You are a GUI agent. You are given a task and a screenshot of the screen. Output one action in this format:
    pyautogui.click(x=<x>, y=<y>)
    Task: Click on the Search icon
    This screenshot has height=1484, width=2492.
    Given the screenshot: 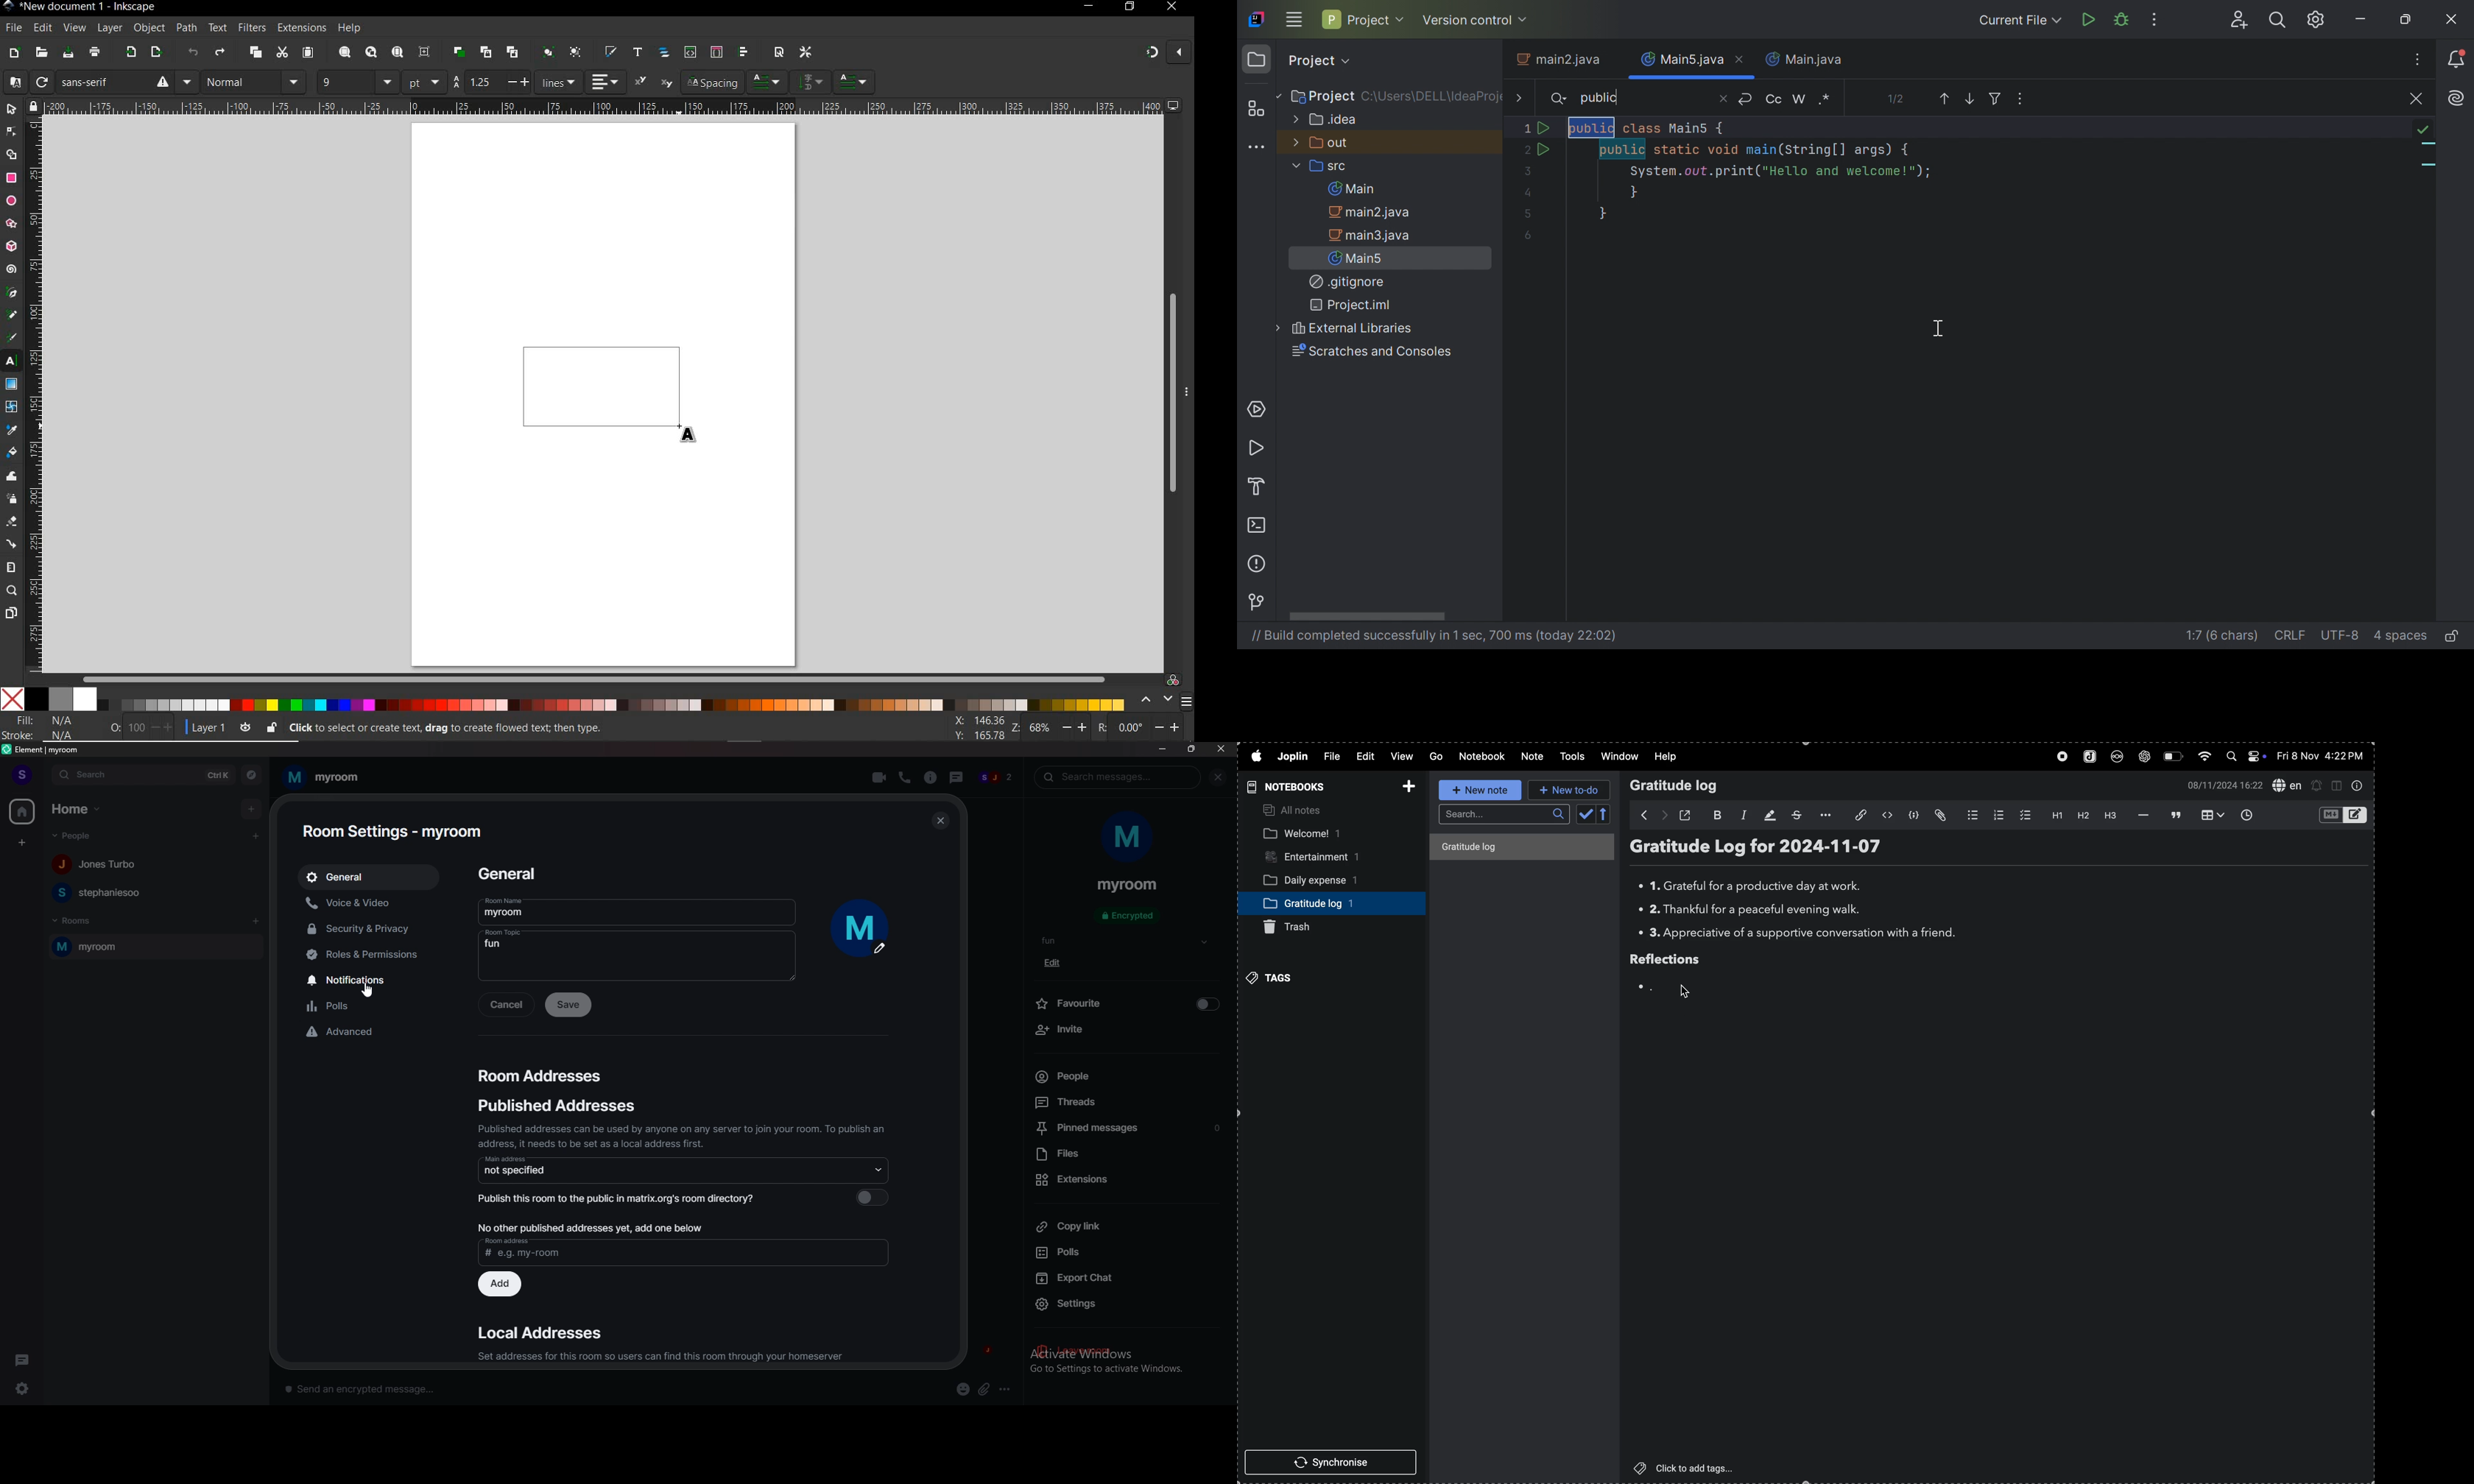 What is the action you would take?
    pyautogui.click(x=1560, y=100)
    